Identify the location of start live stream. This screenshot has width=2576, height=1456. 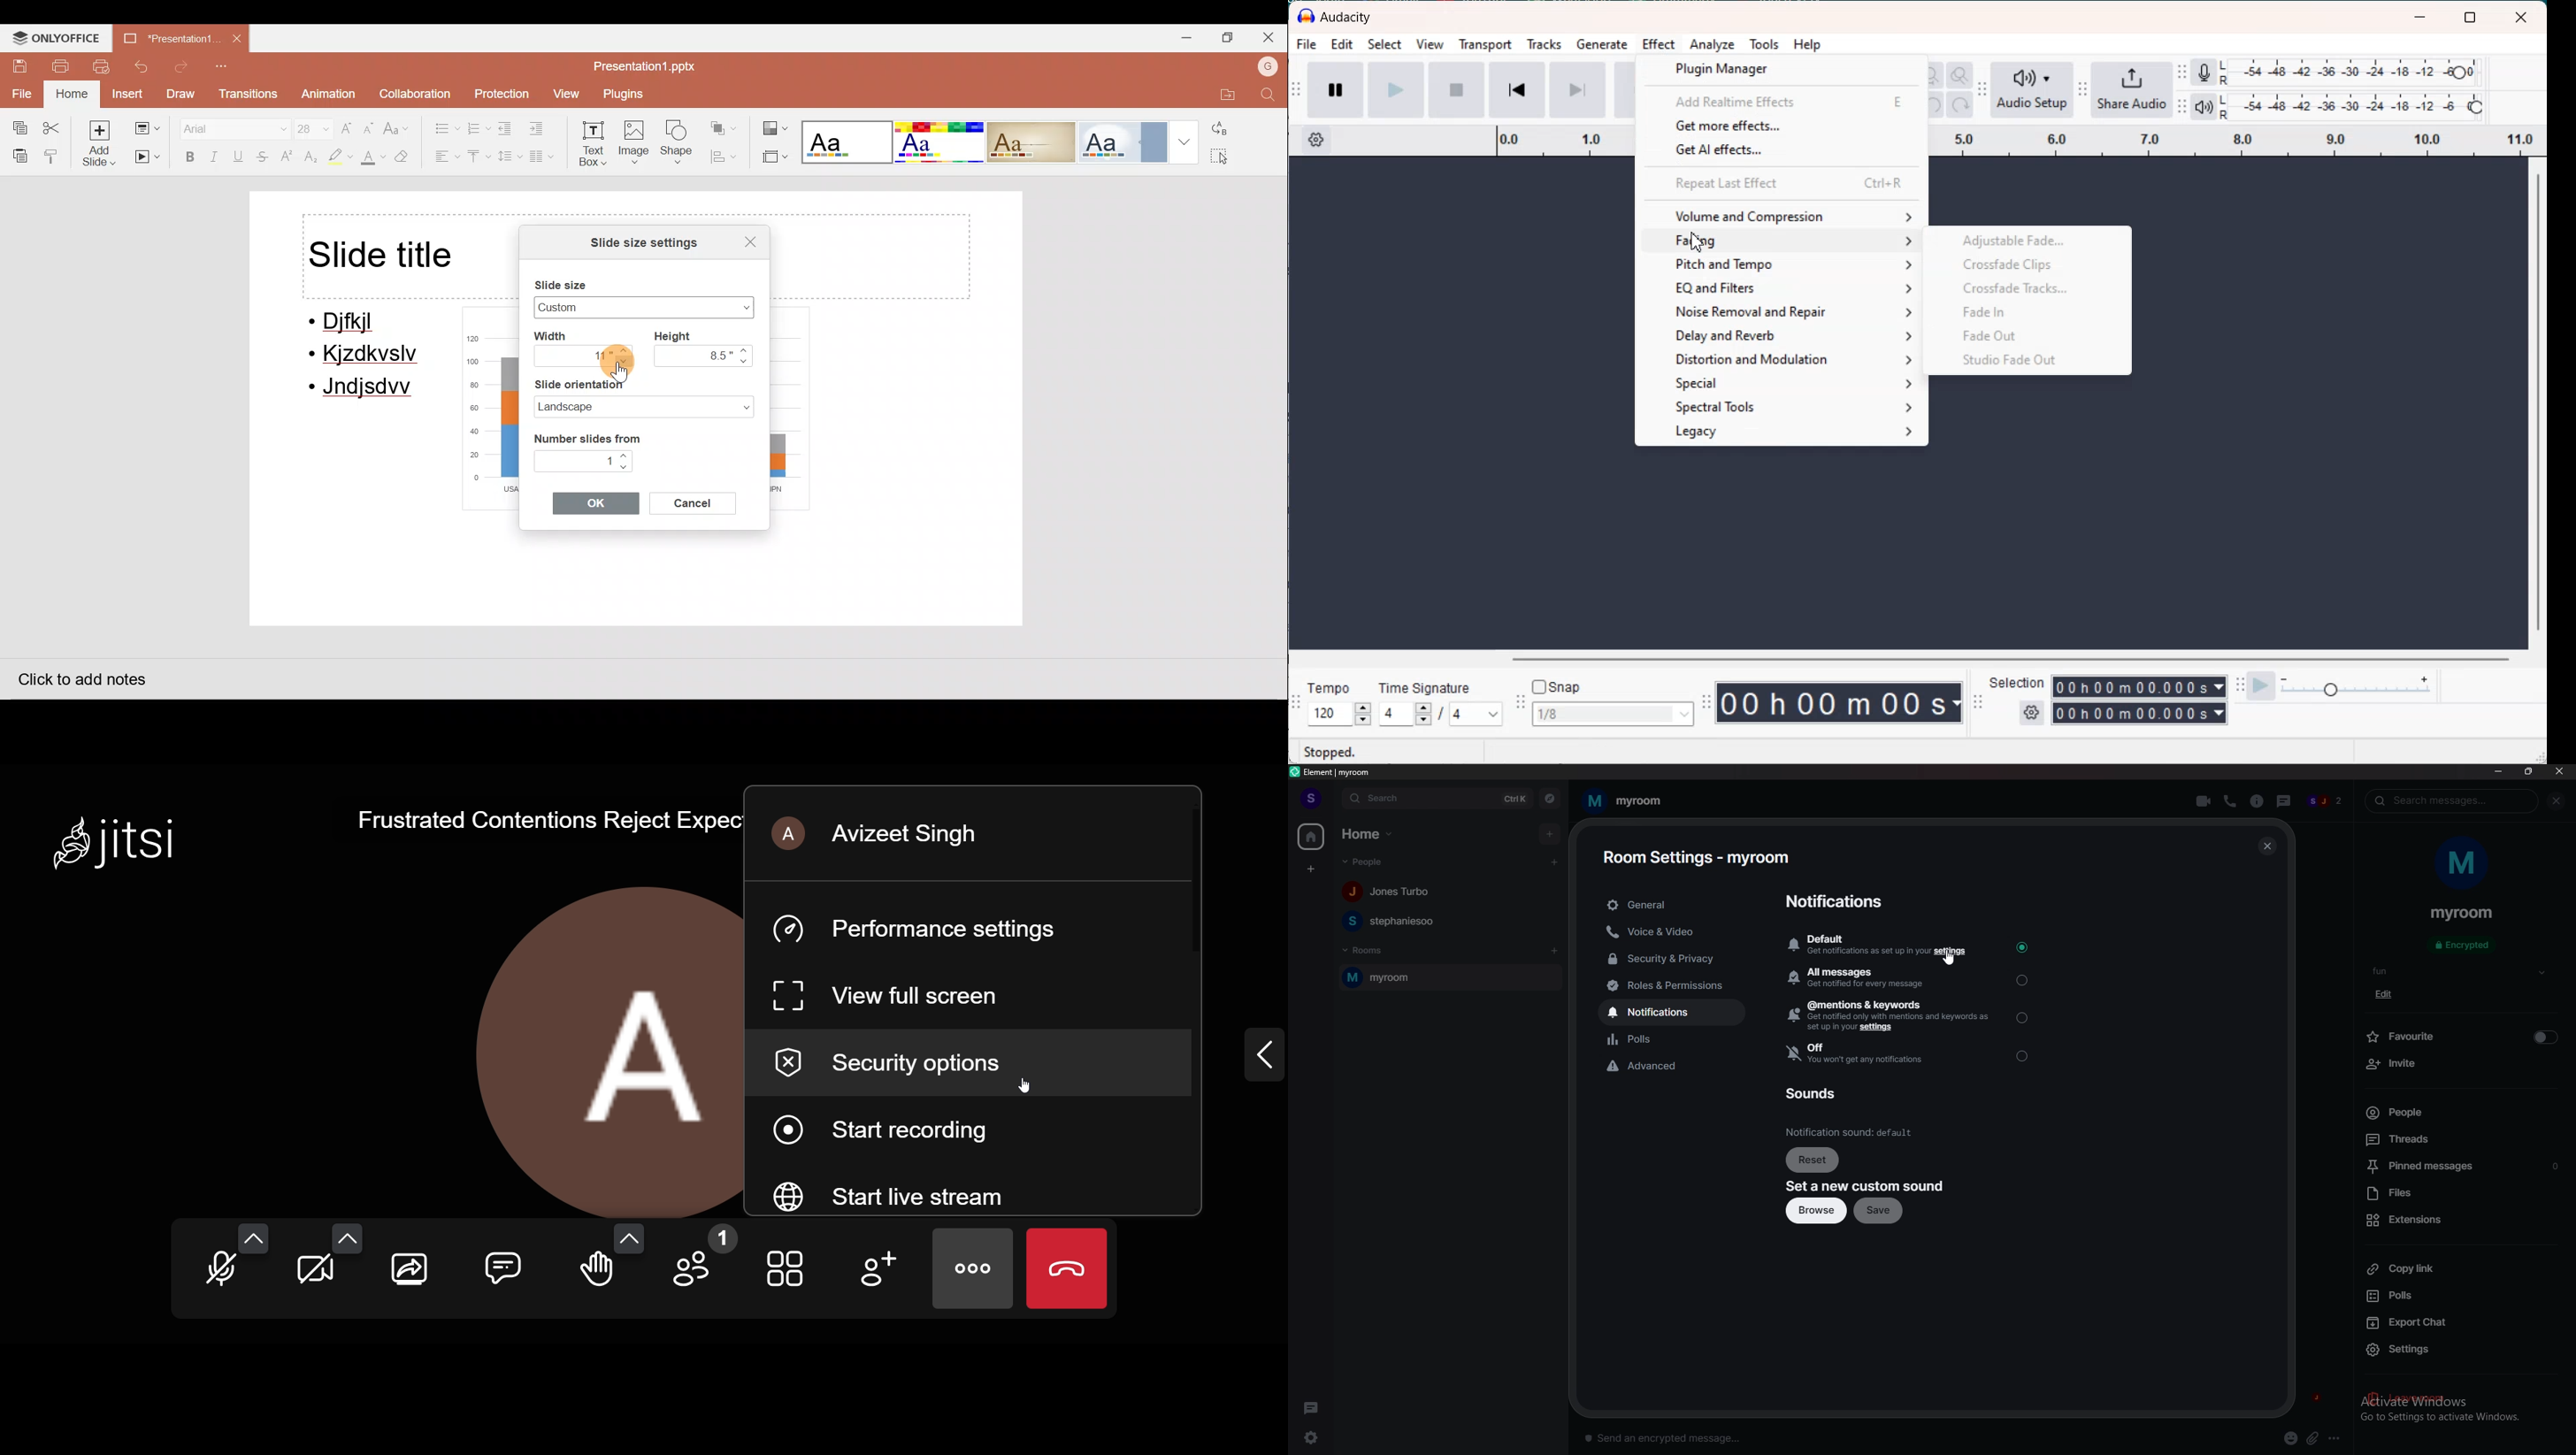
(912, 1195).